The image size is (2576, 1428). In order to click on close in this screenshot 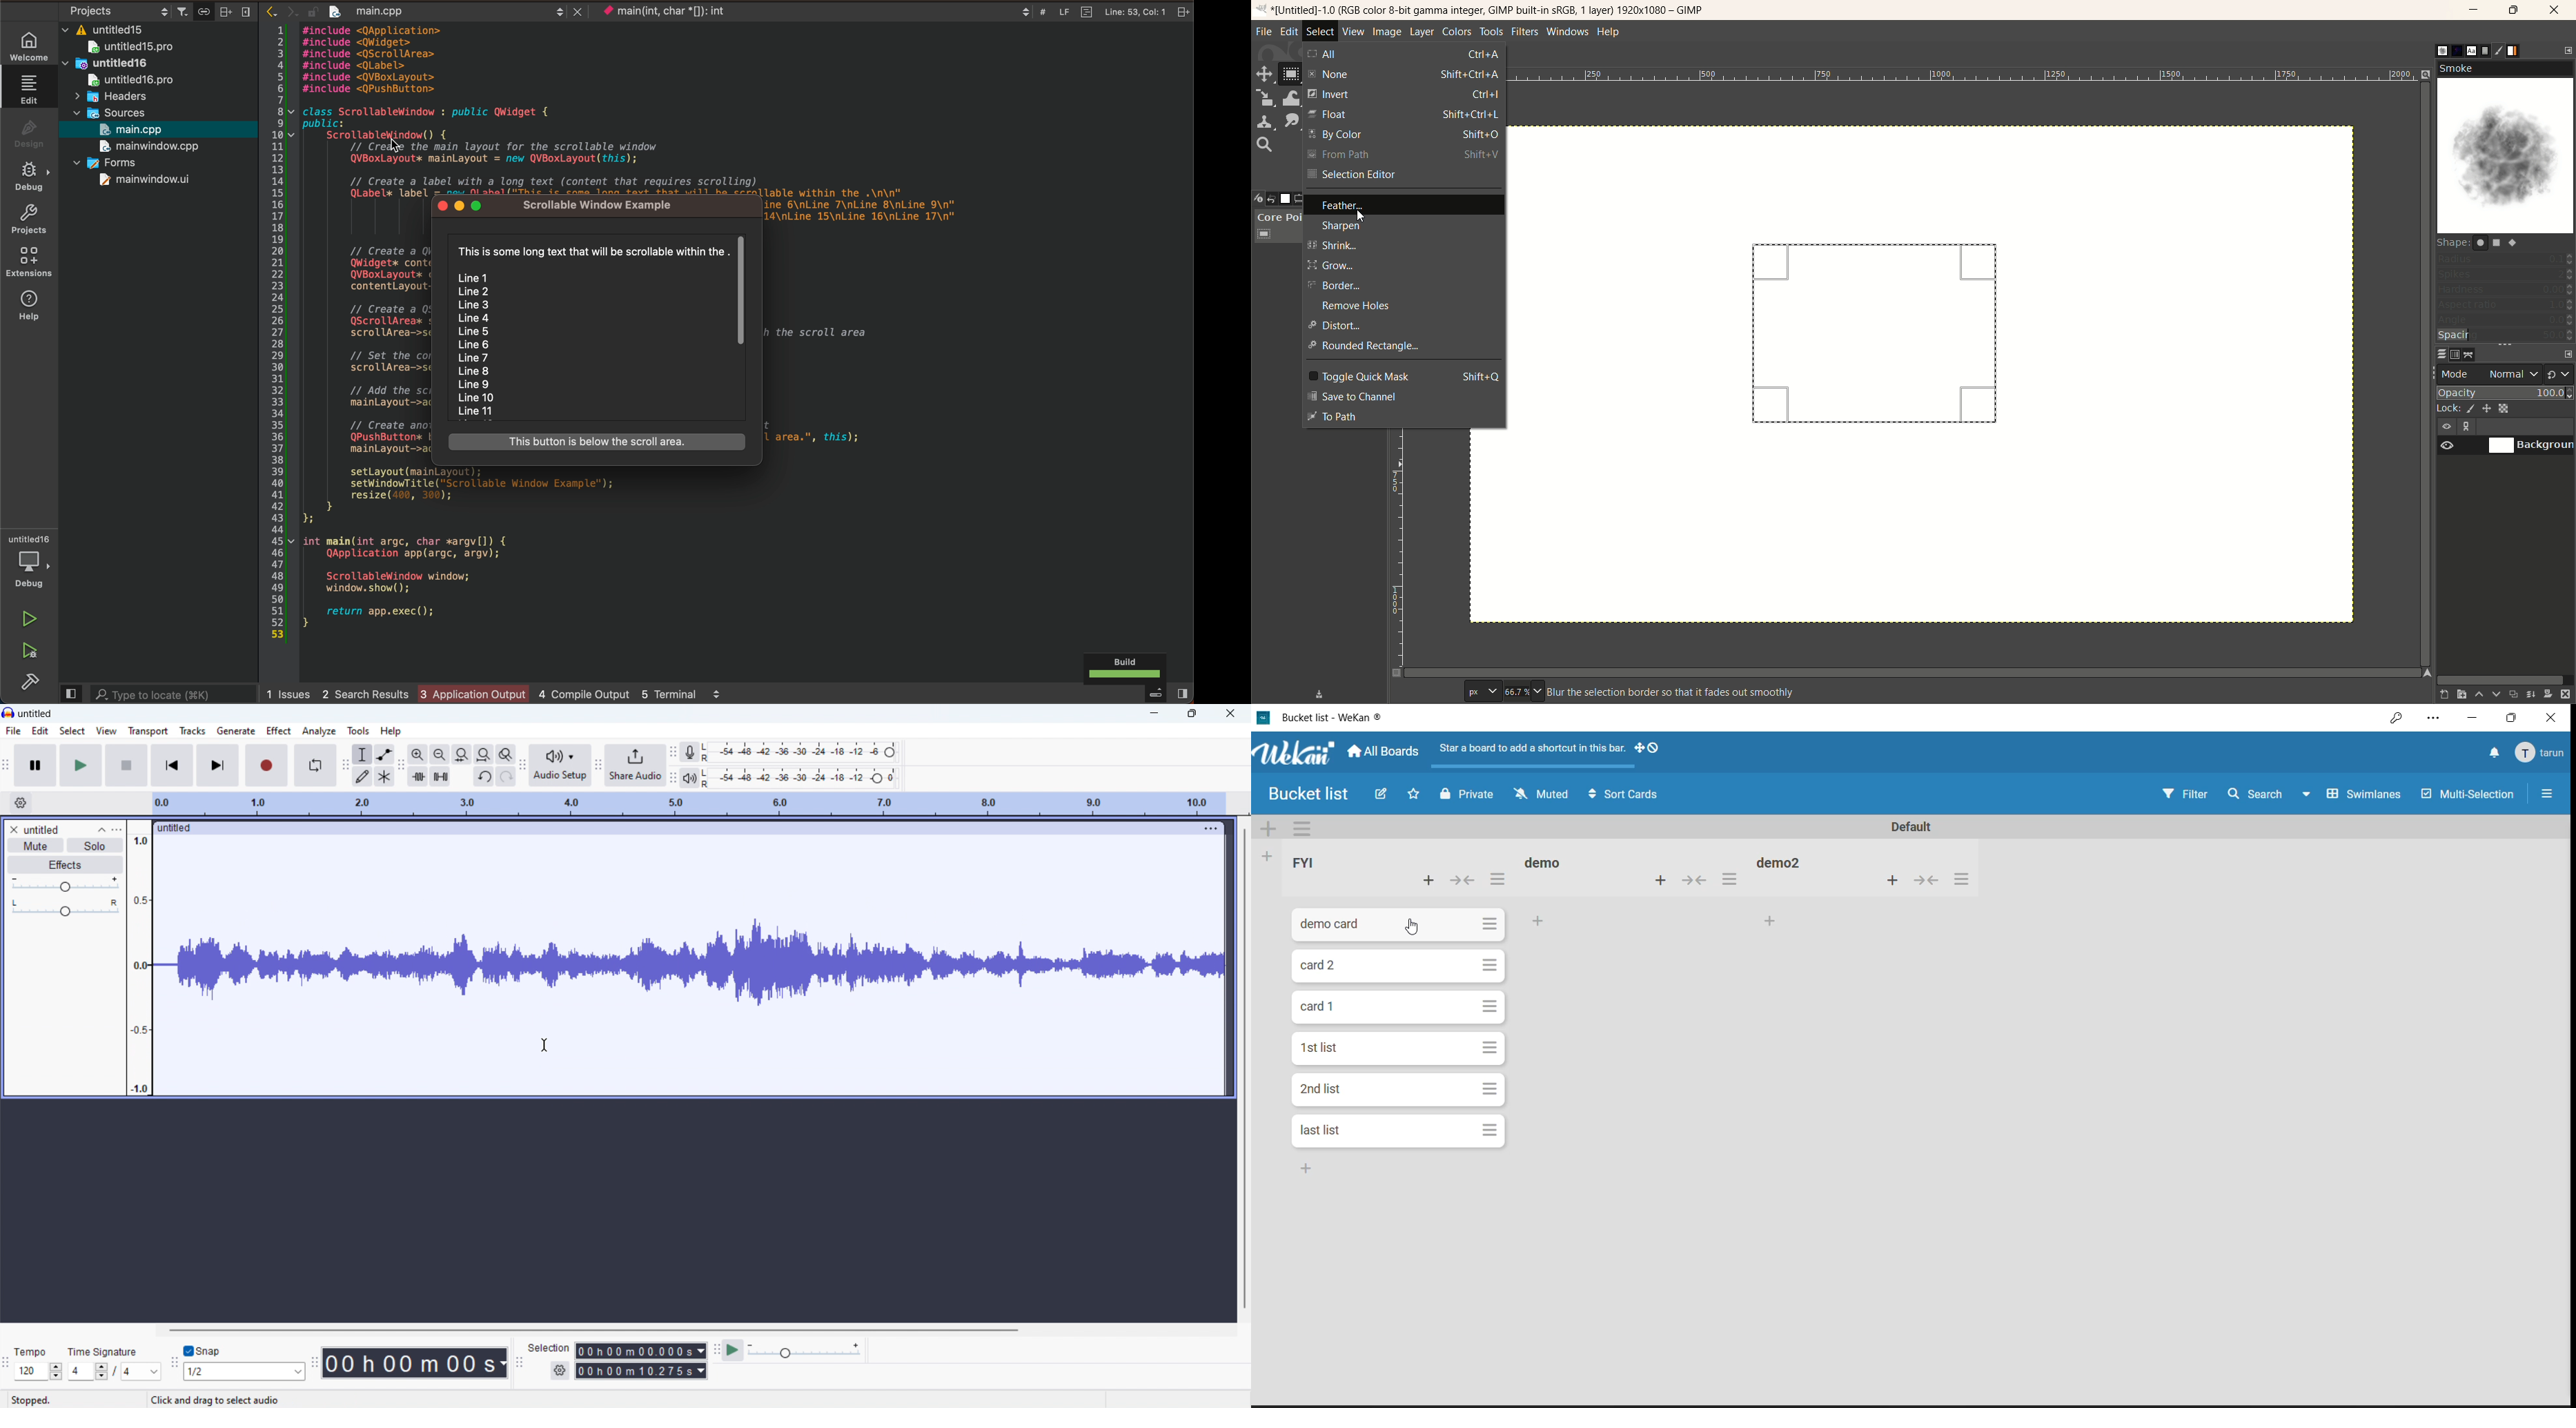, I will do `click(2553, 716)`.